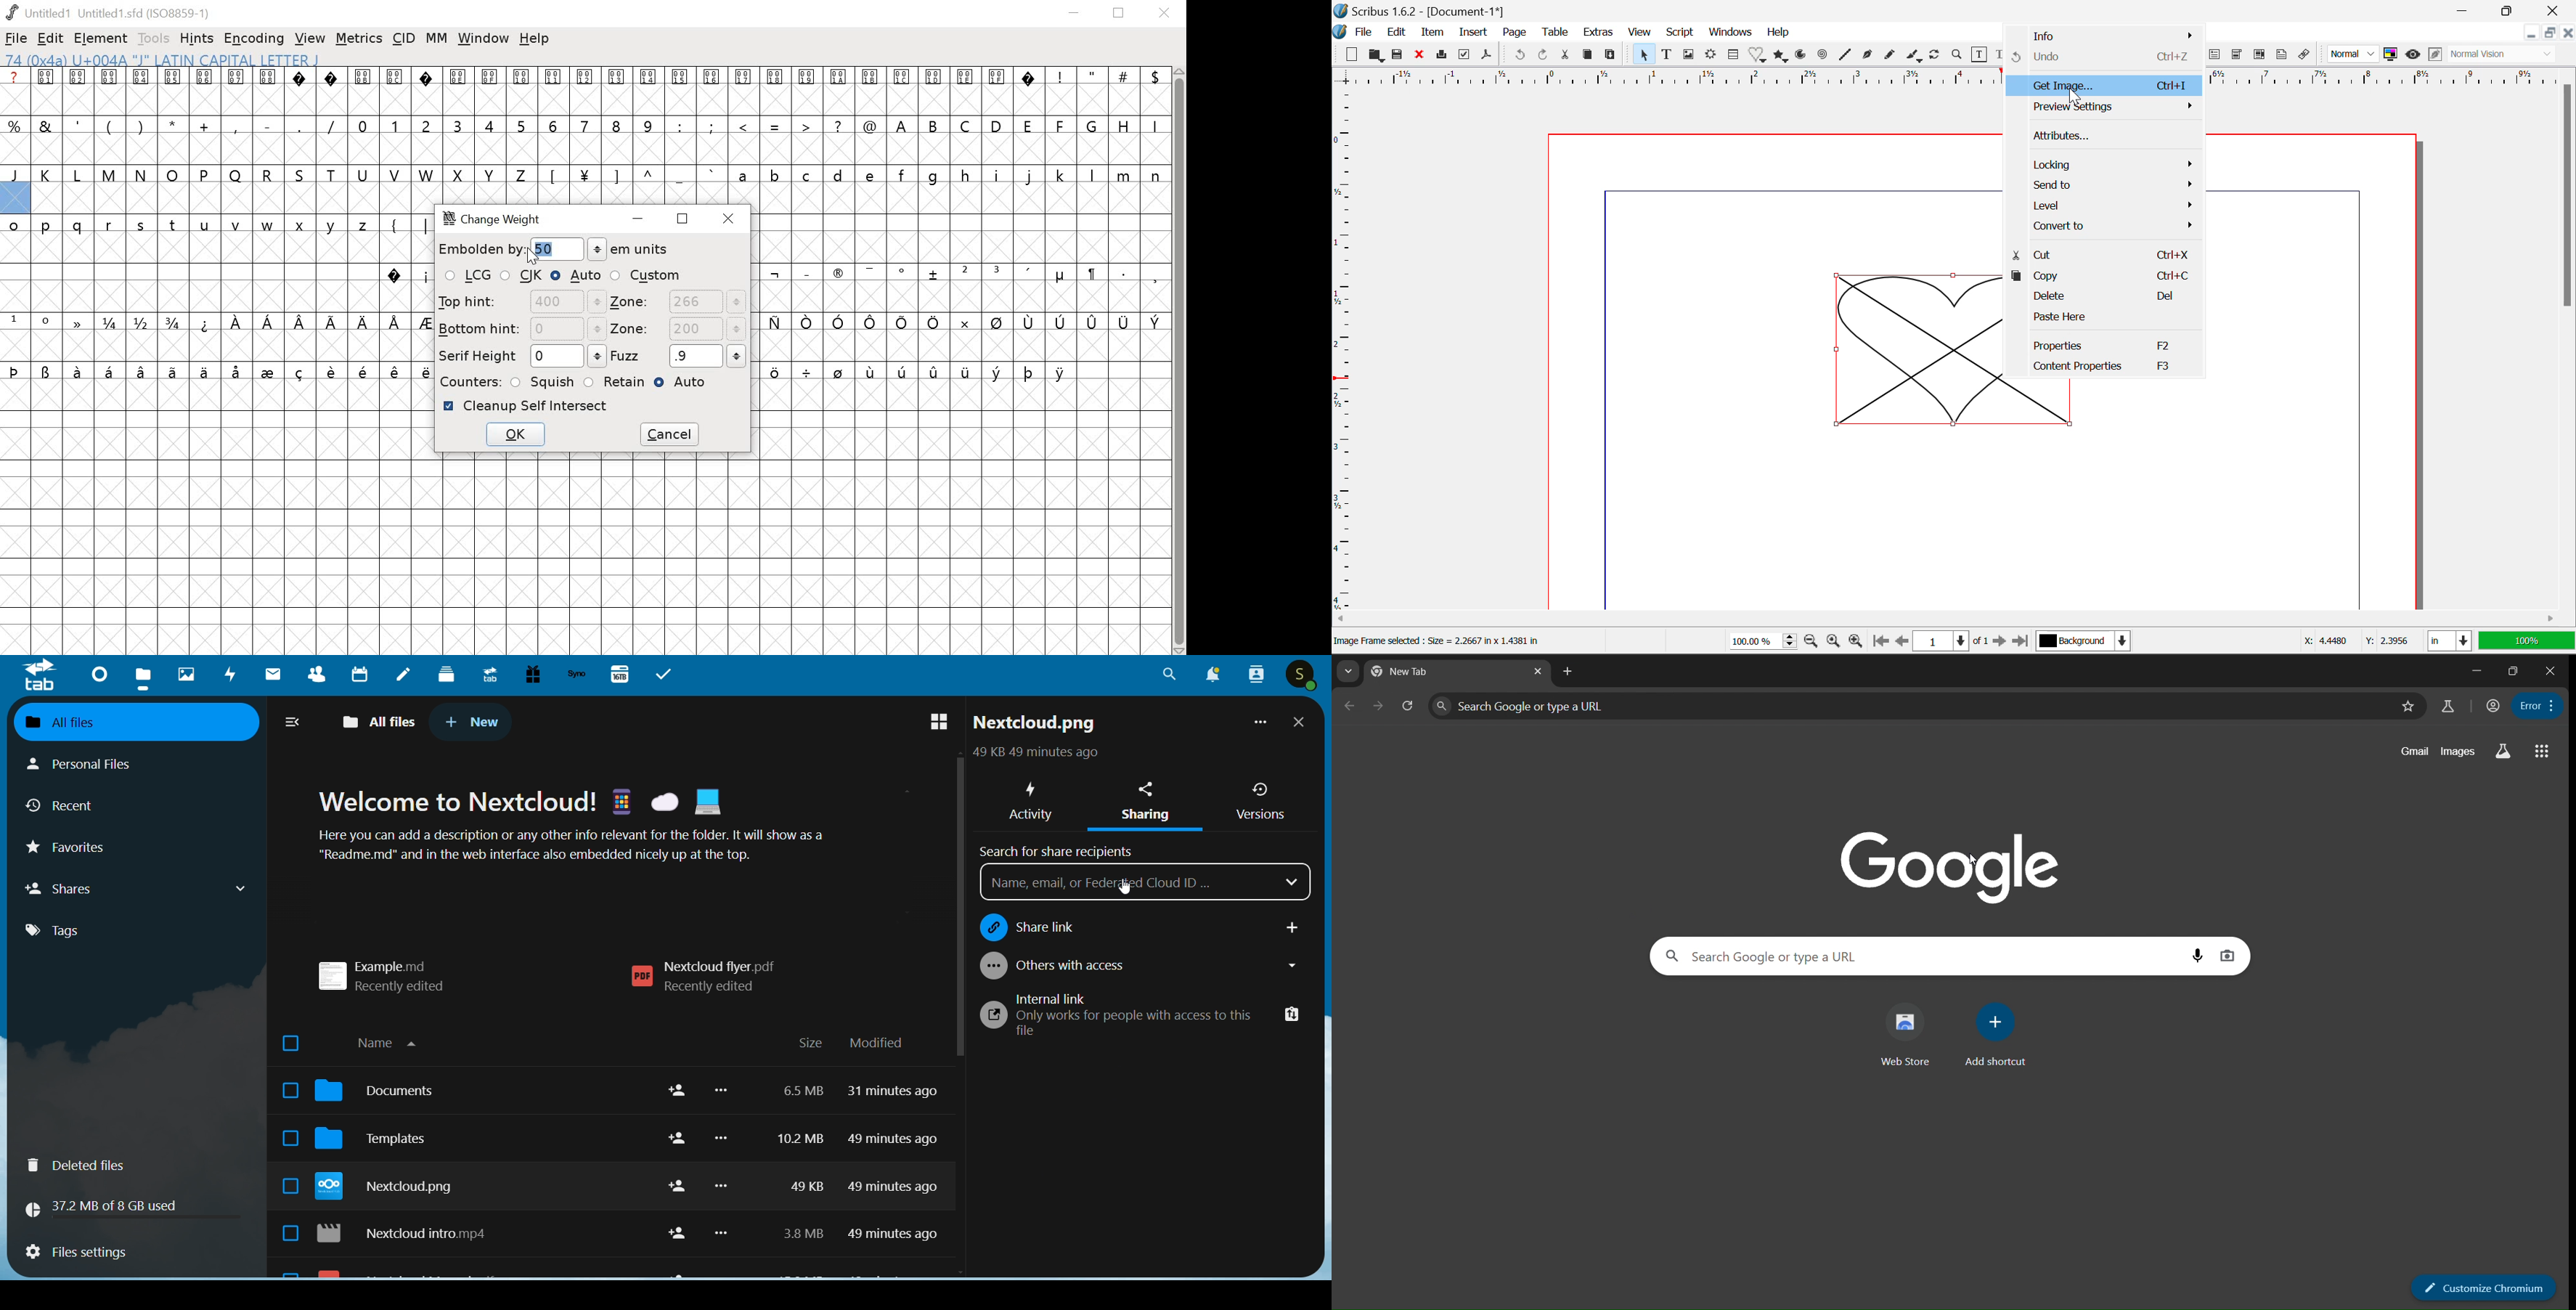 The height and width of the screenshot is (1316, 2576). Describe the element at coordinates (2238, 56) in the screenshot. I see `Pdf Combobox` at that location.